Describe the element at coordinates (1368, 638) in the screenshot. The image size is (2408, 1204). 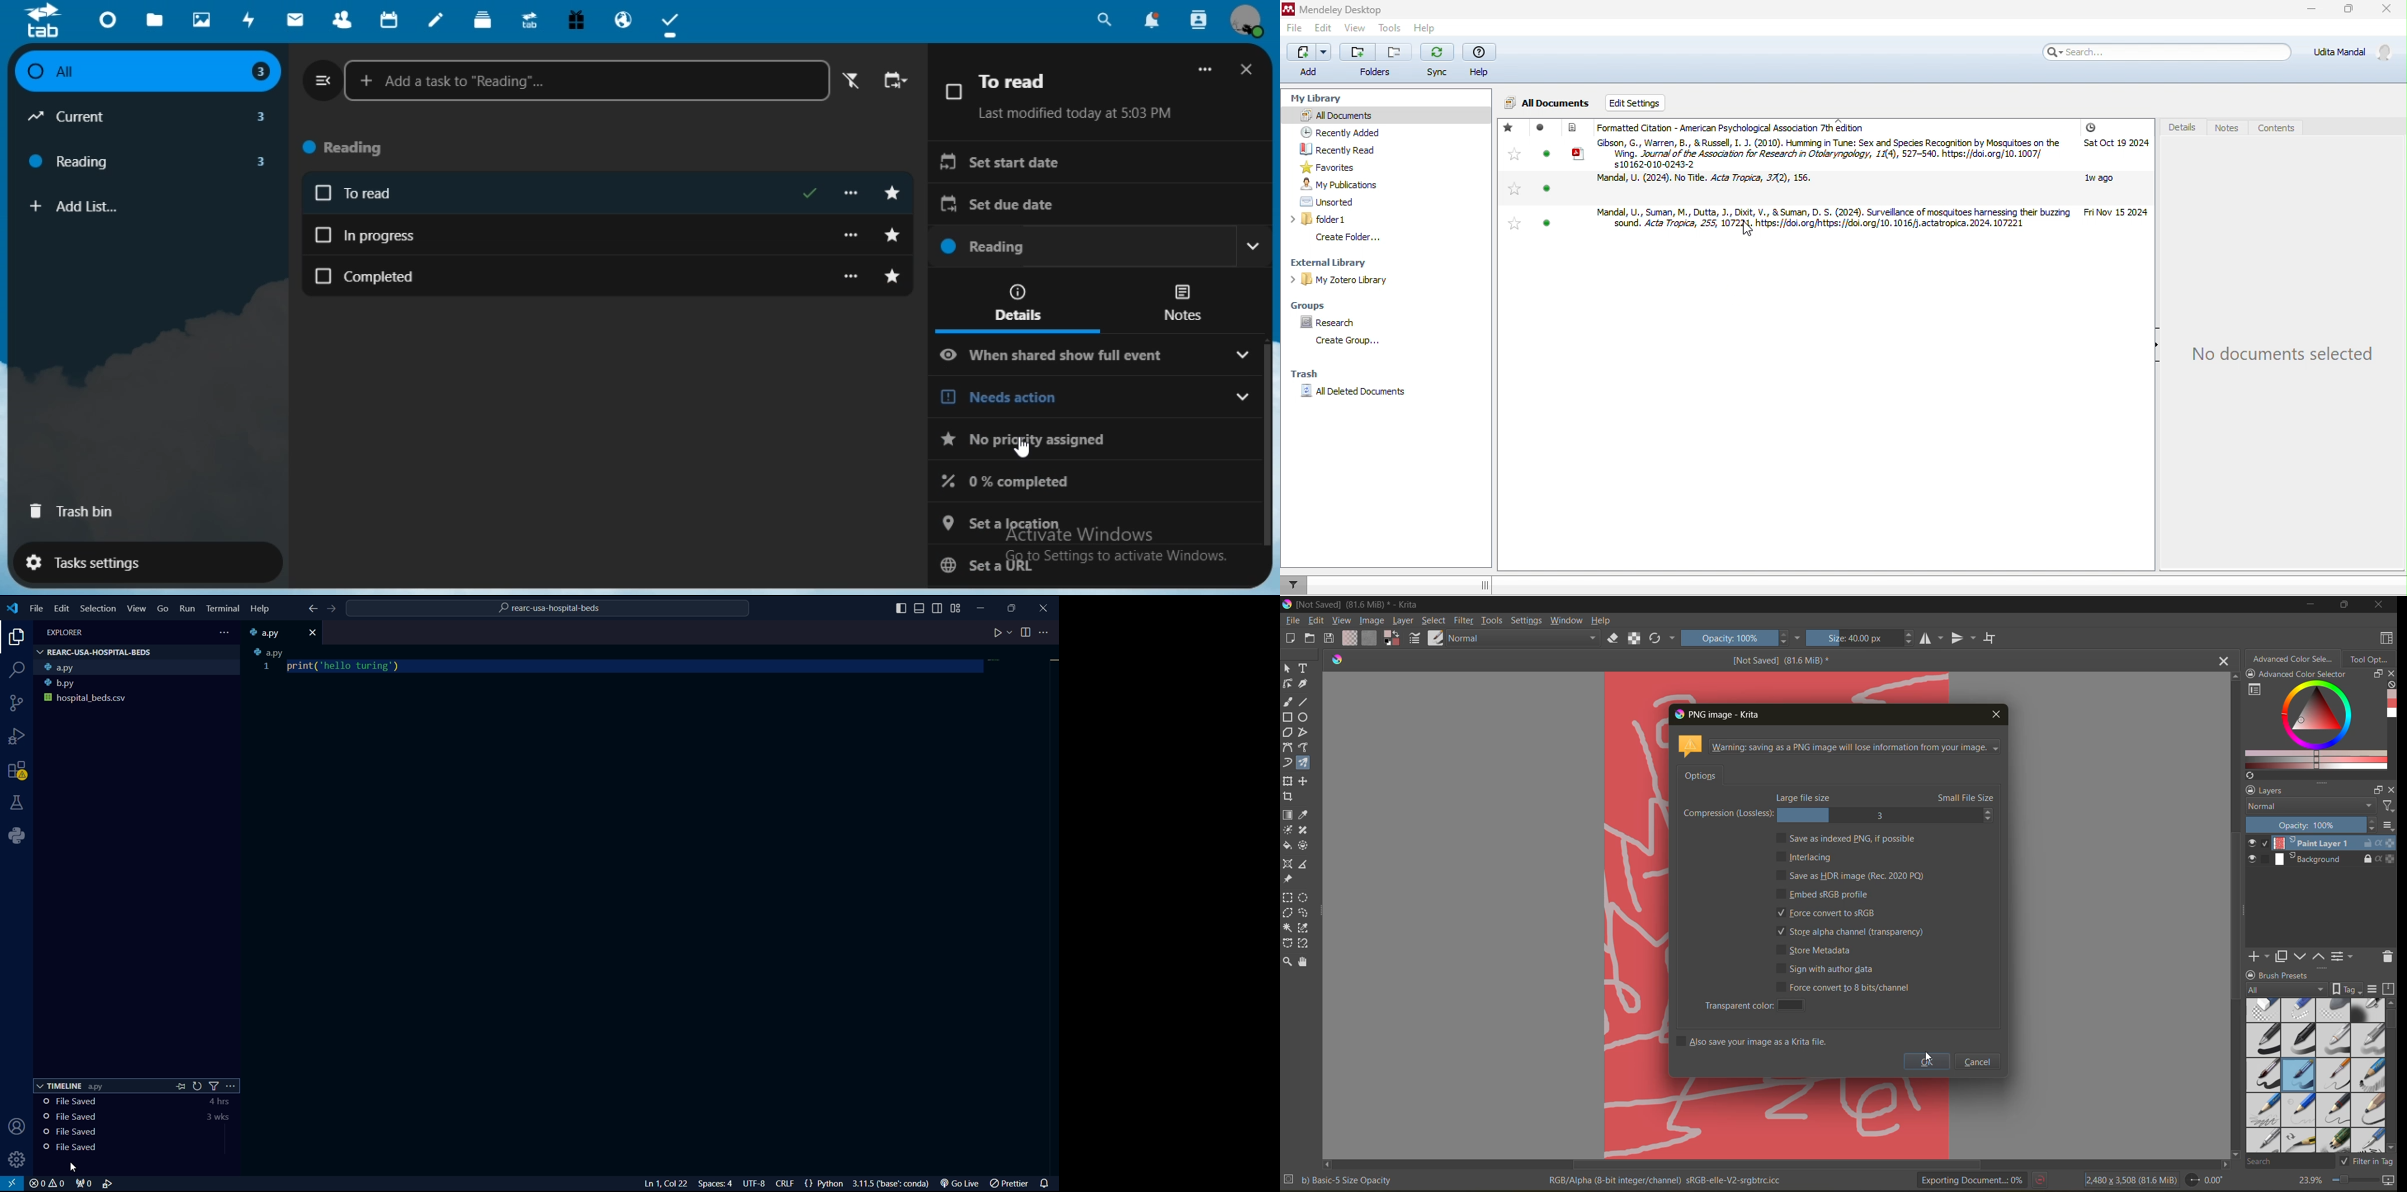
I see `fill patterns` at that location.